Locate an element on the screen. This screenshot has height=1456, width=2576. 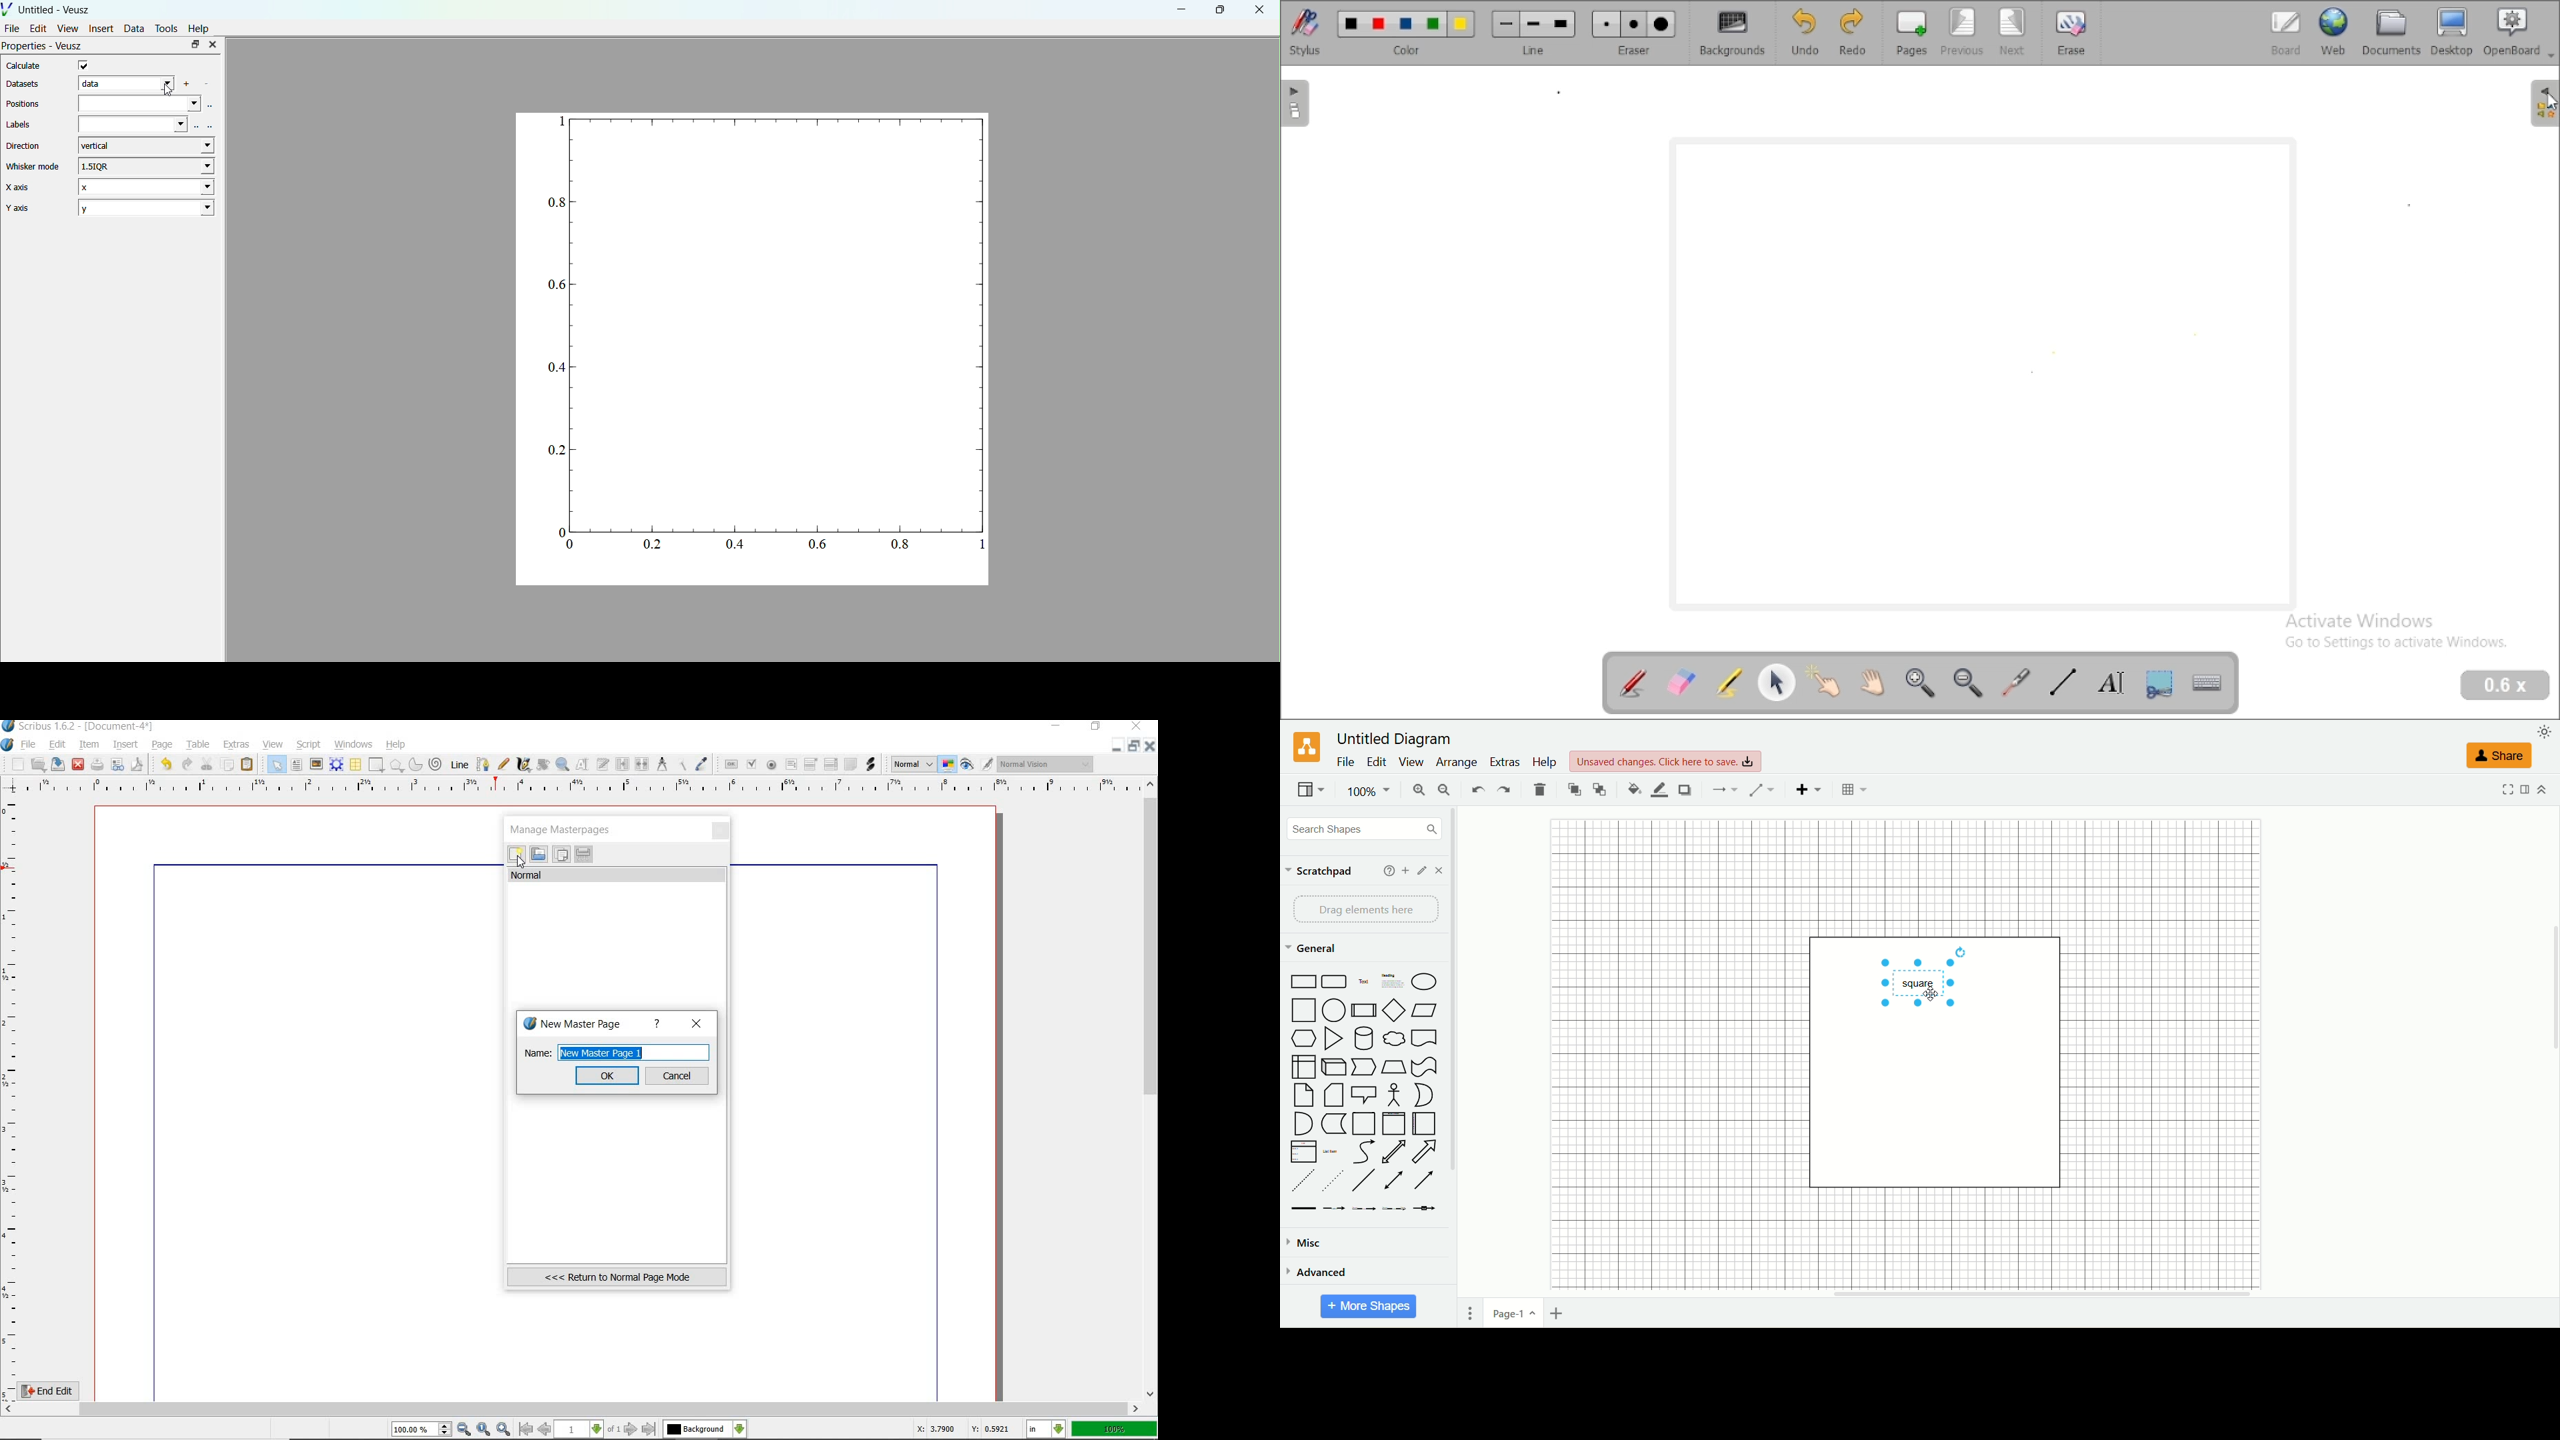
edit is located at coordinates (1421, 870).